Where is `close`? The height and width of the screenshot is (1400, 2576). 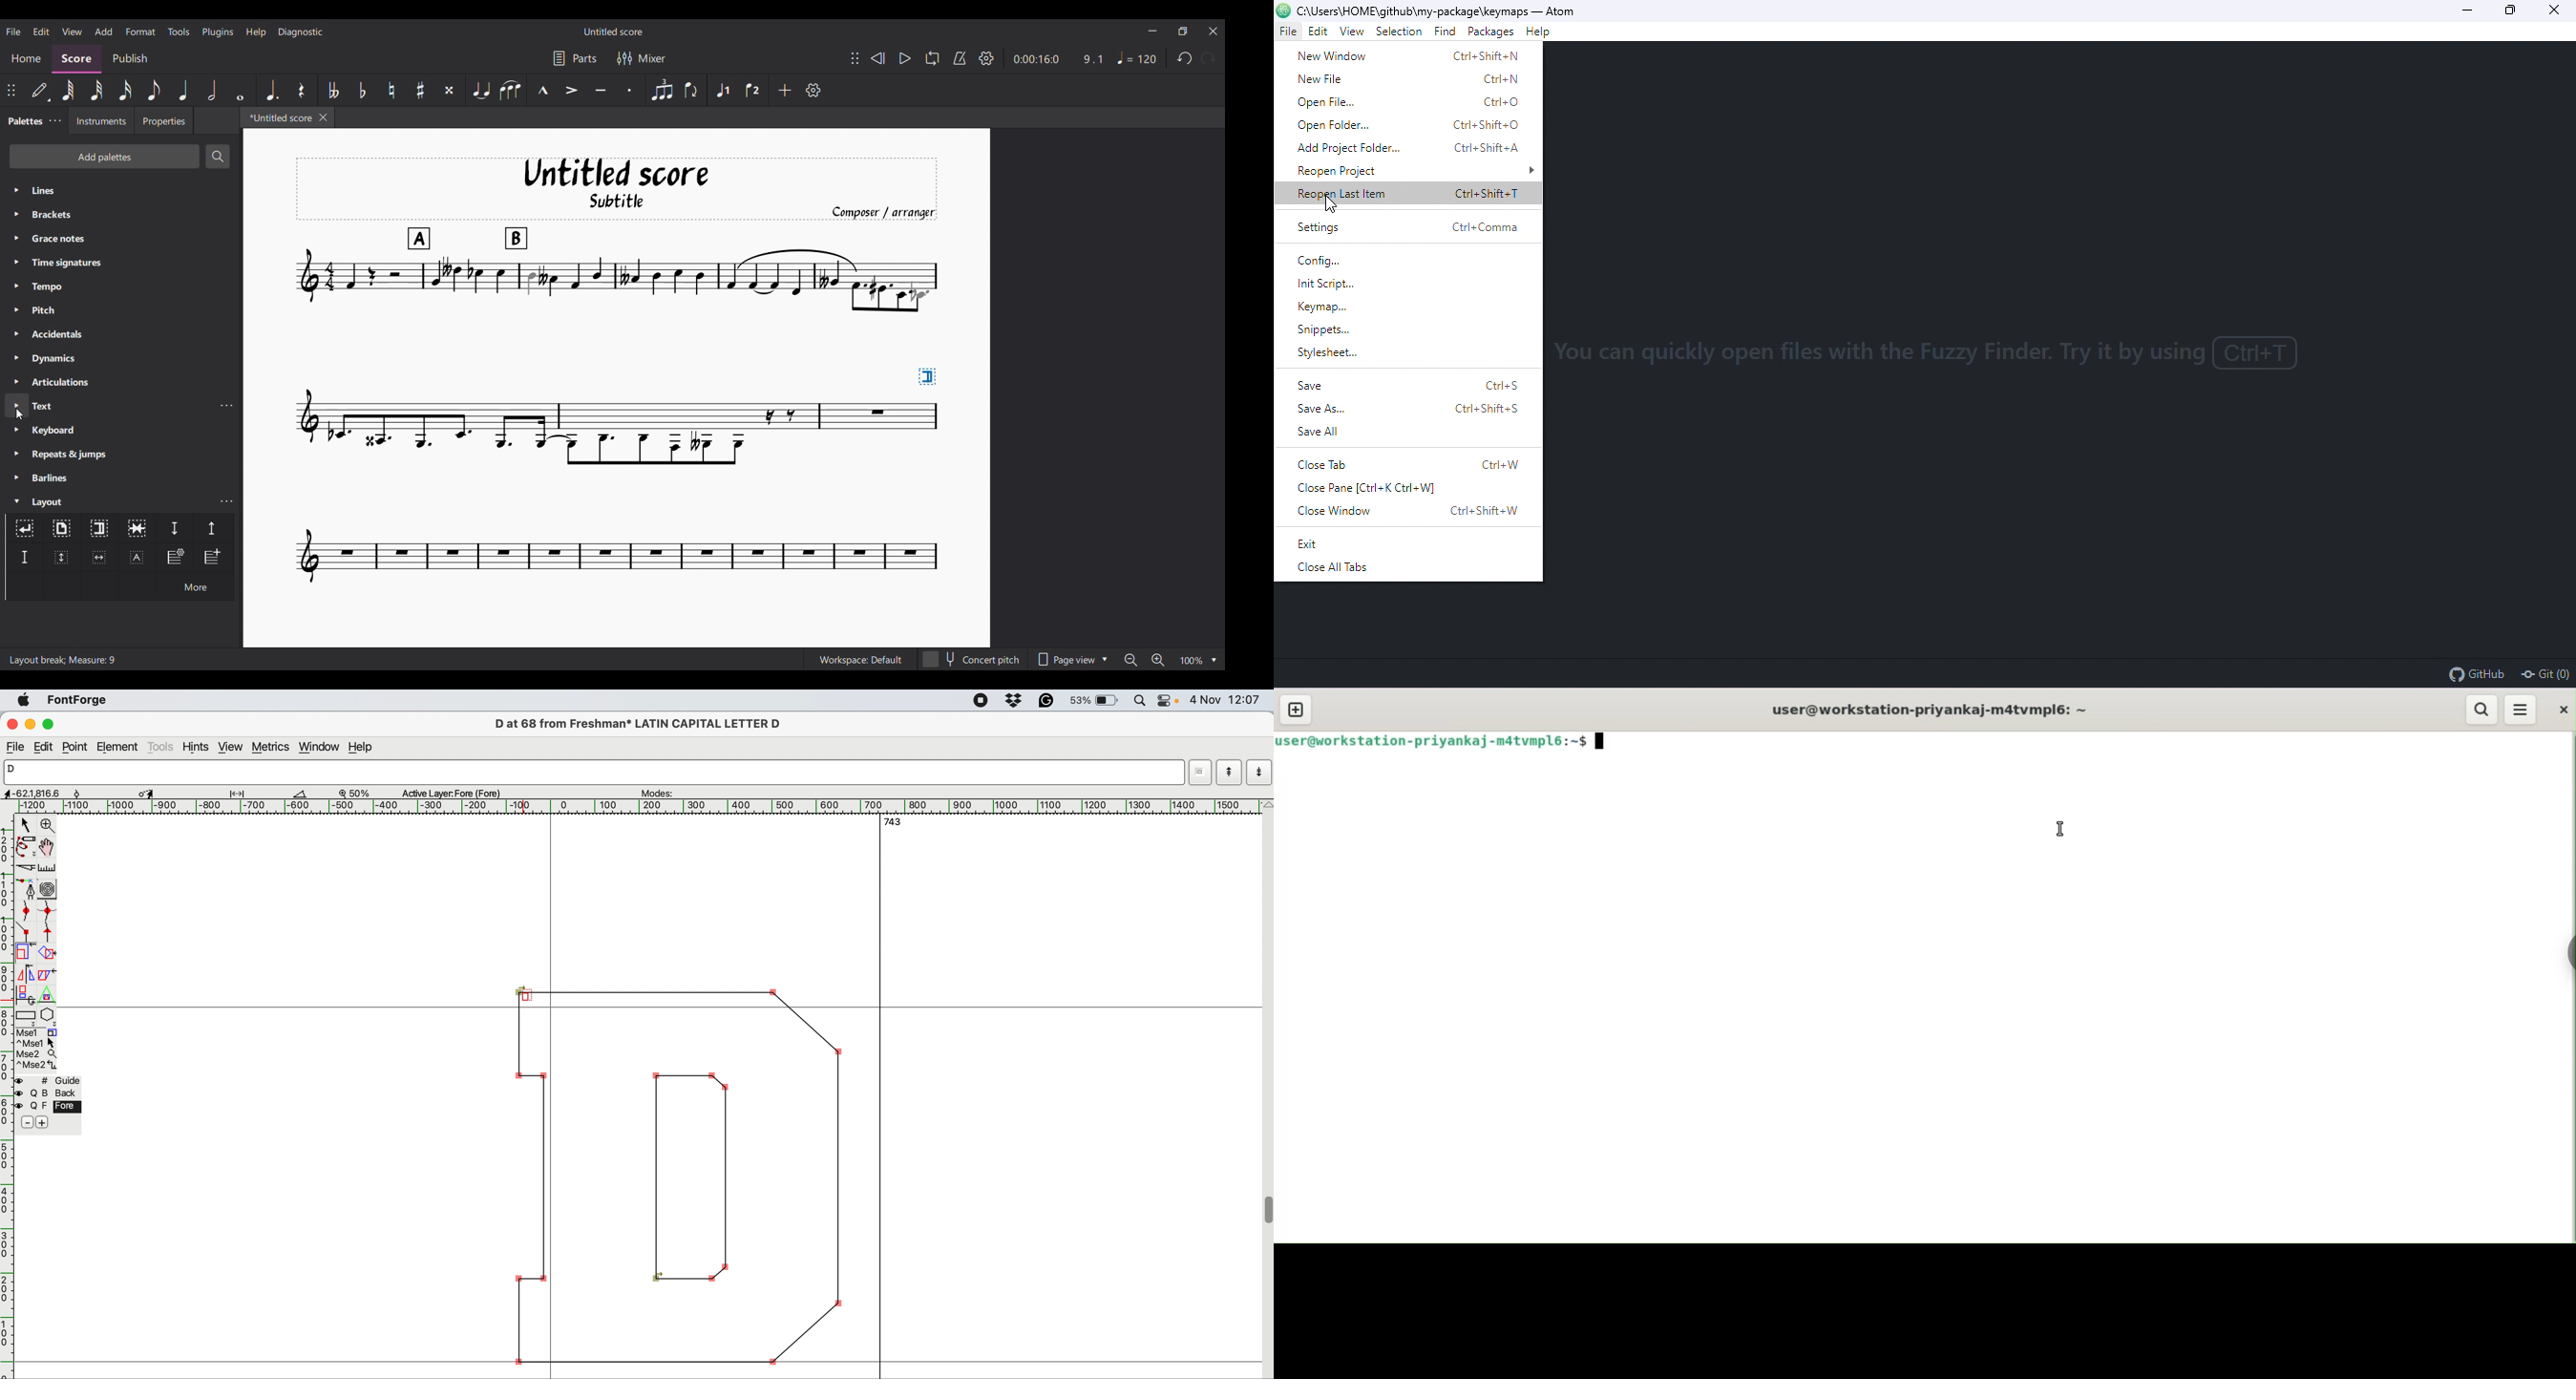 close is located at coordinates (2559, 12).